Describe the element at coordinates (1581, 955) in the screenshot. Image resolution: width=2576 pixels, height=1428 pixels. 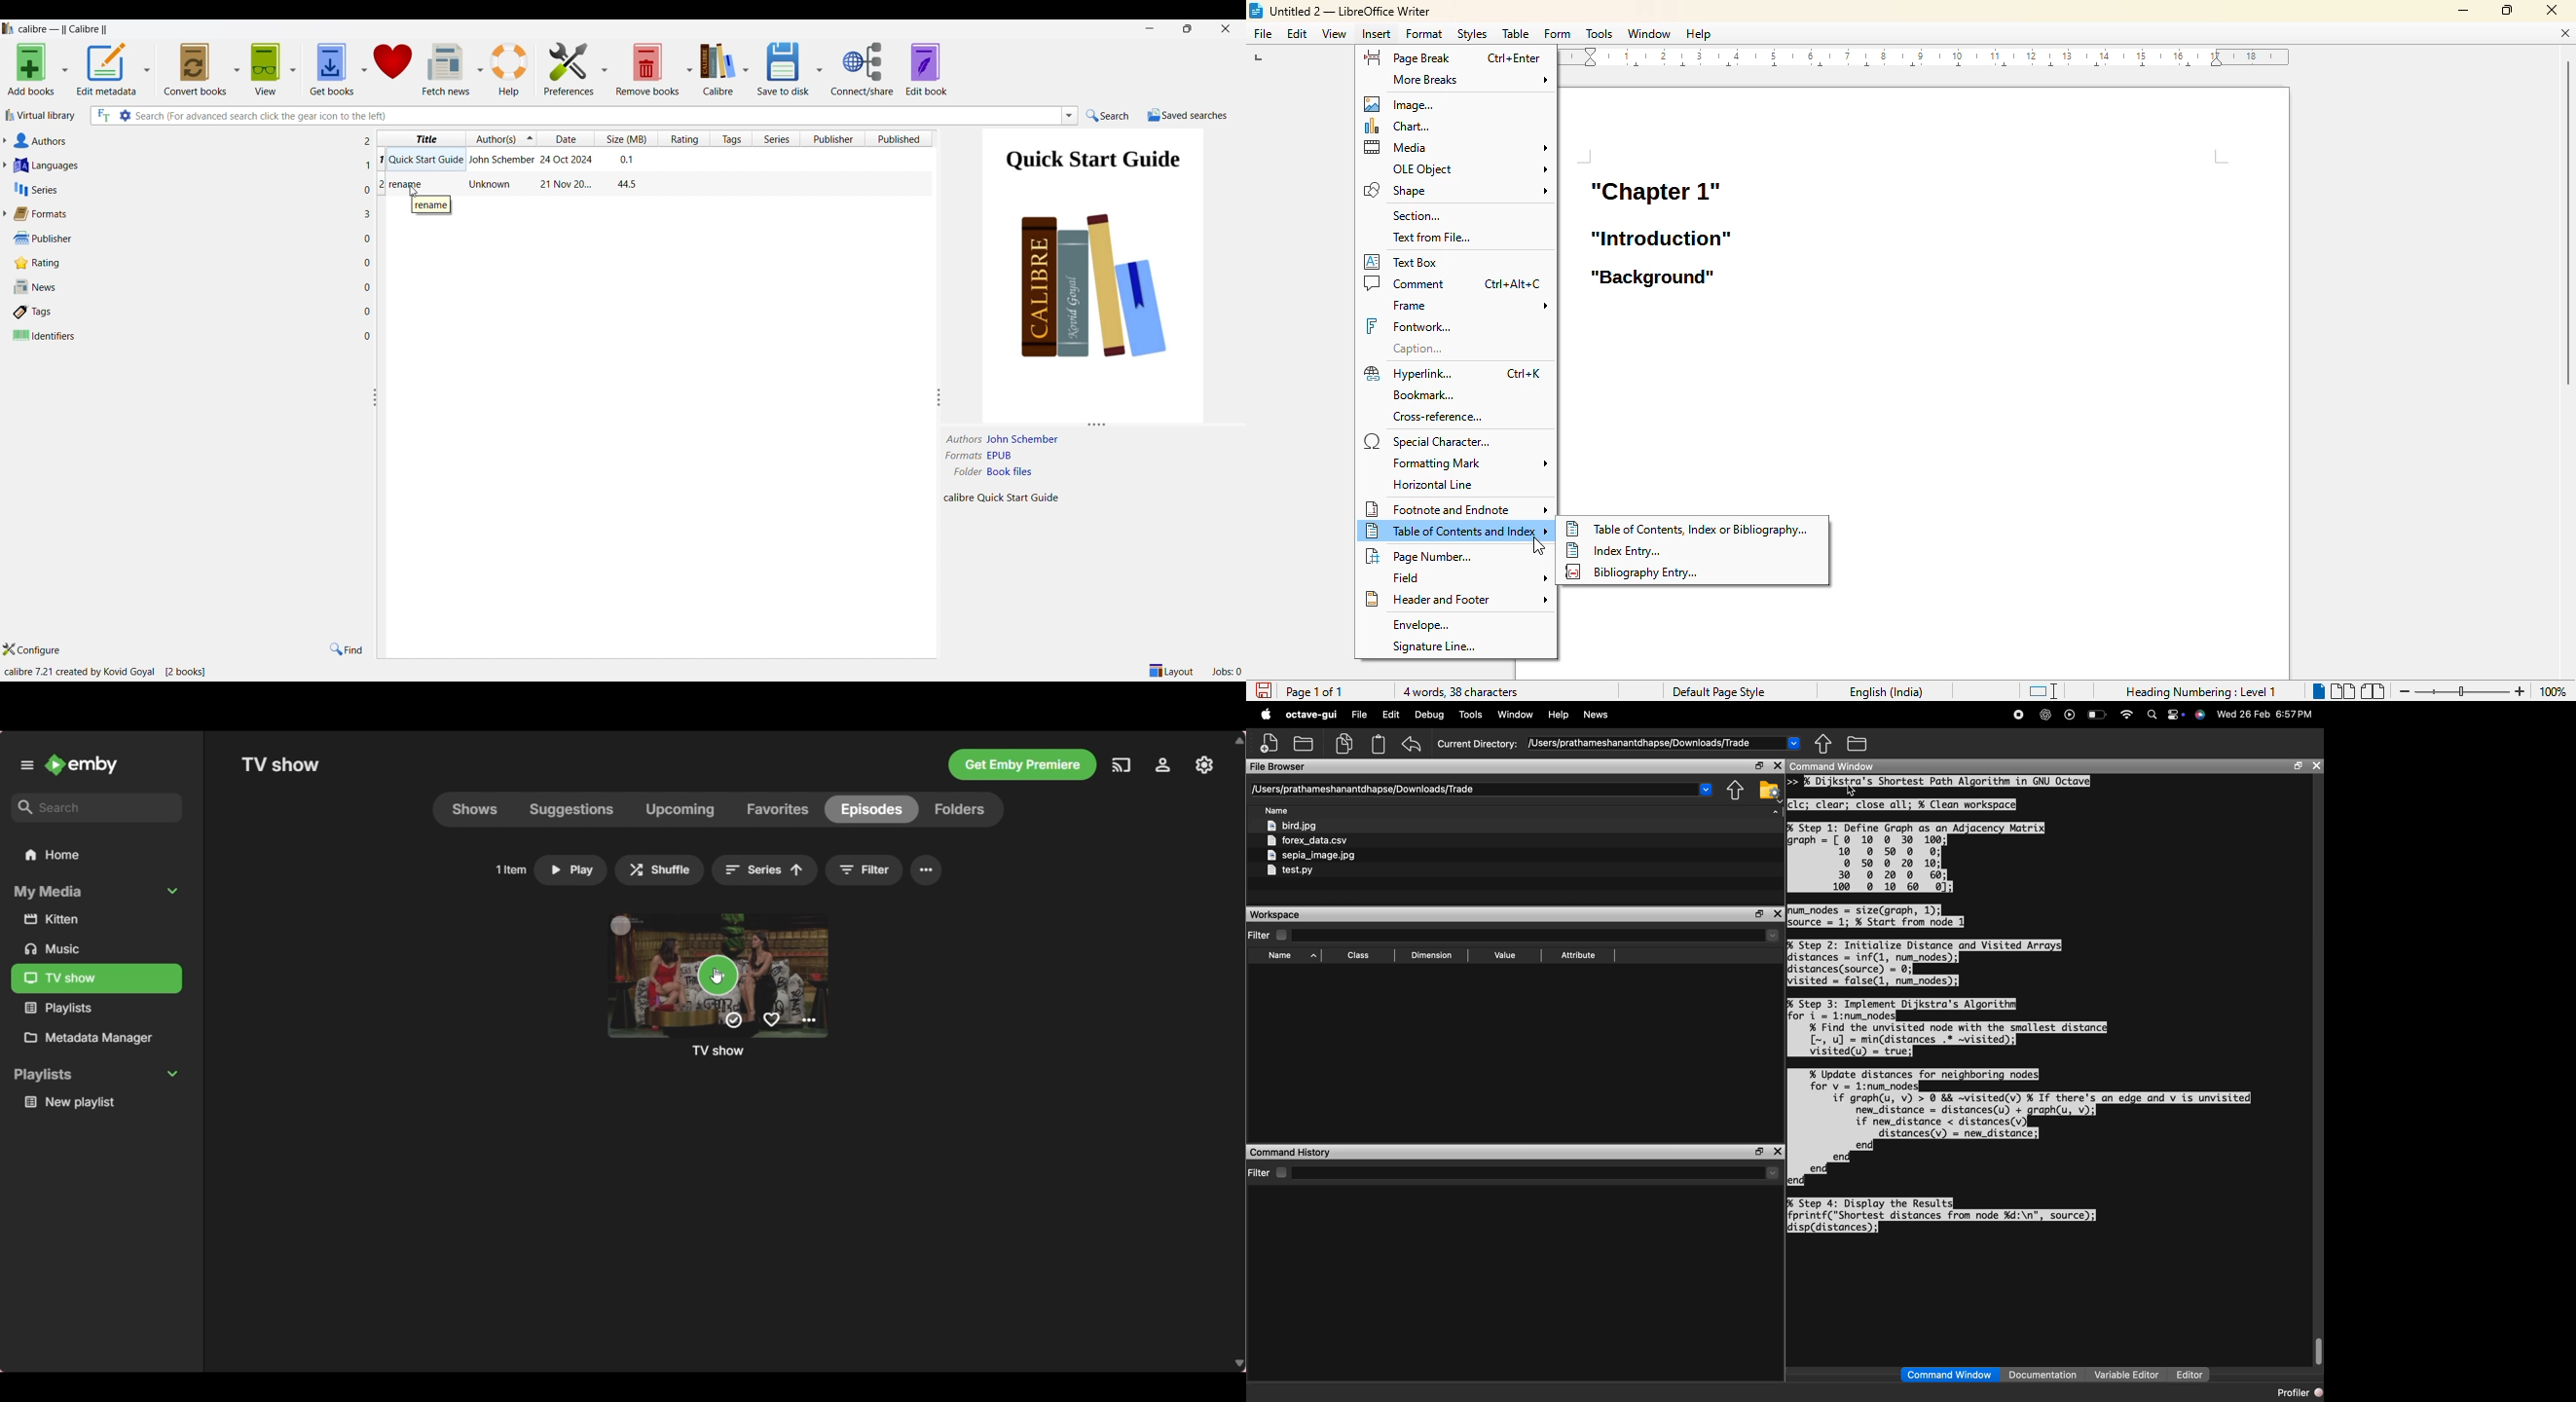
I see `sort by attribute` at that location.